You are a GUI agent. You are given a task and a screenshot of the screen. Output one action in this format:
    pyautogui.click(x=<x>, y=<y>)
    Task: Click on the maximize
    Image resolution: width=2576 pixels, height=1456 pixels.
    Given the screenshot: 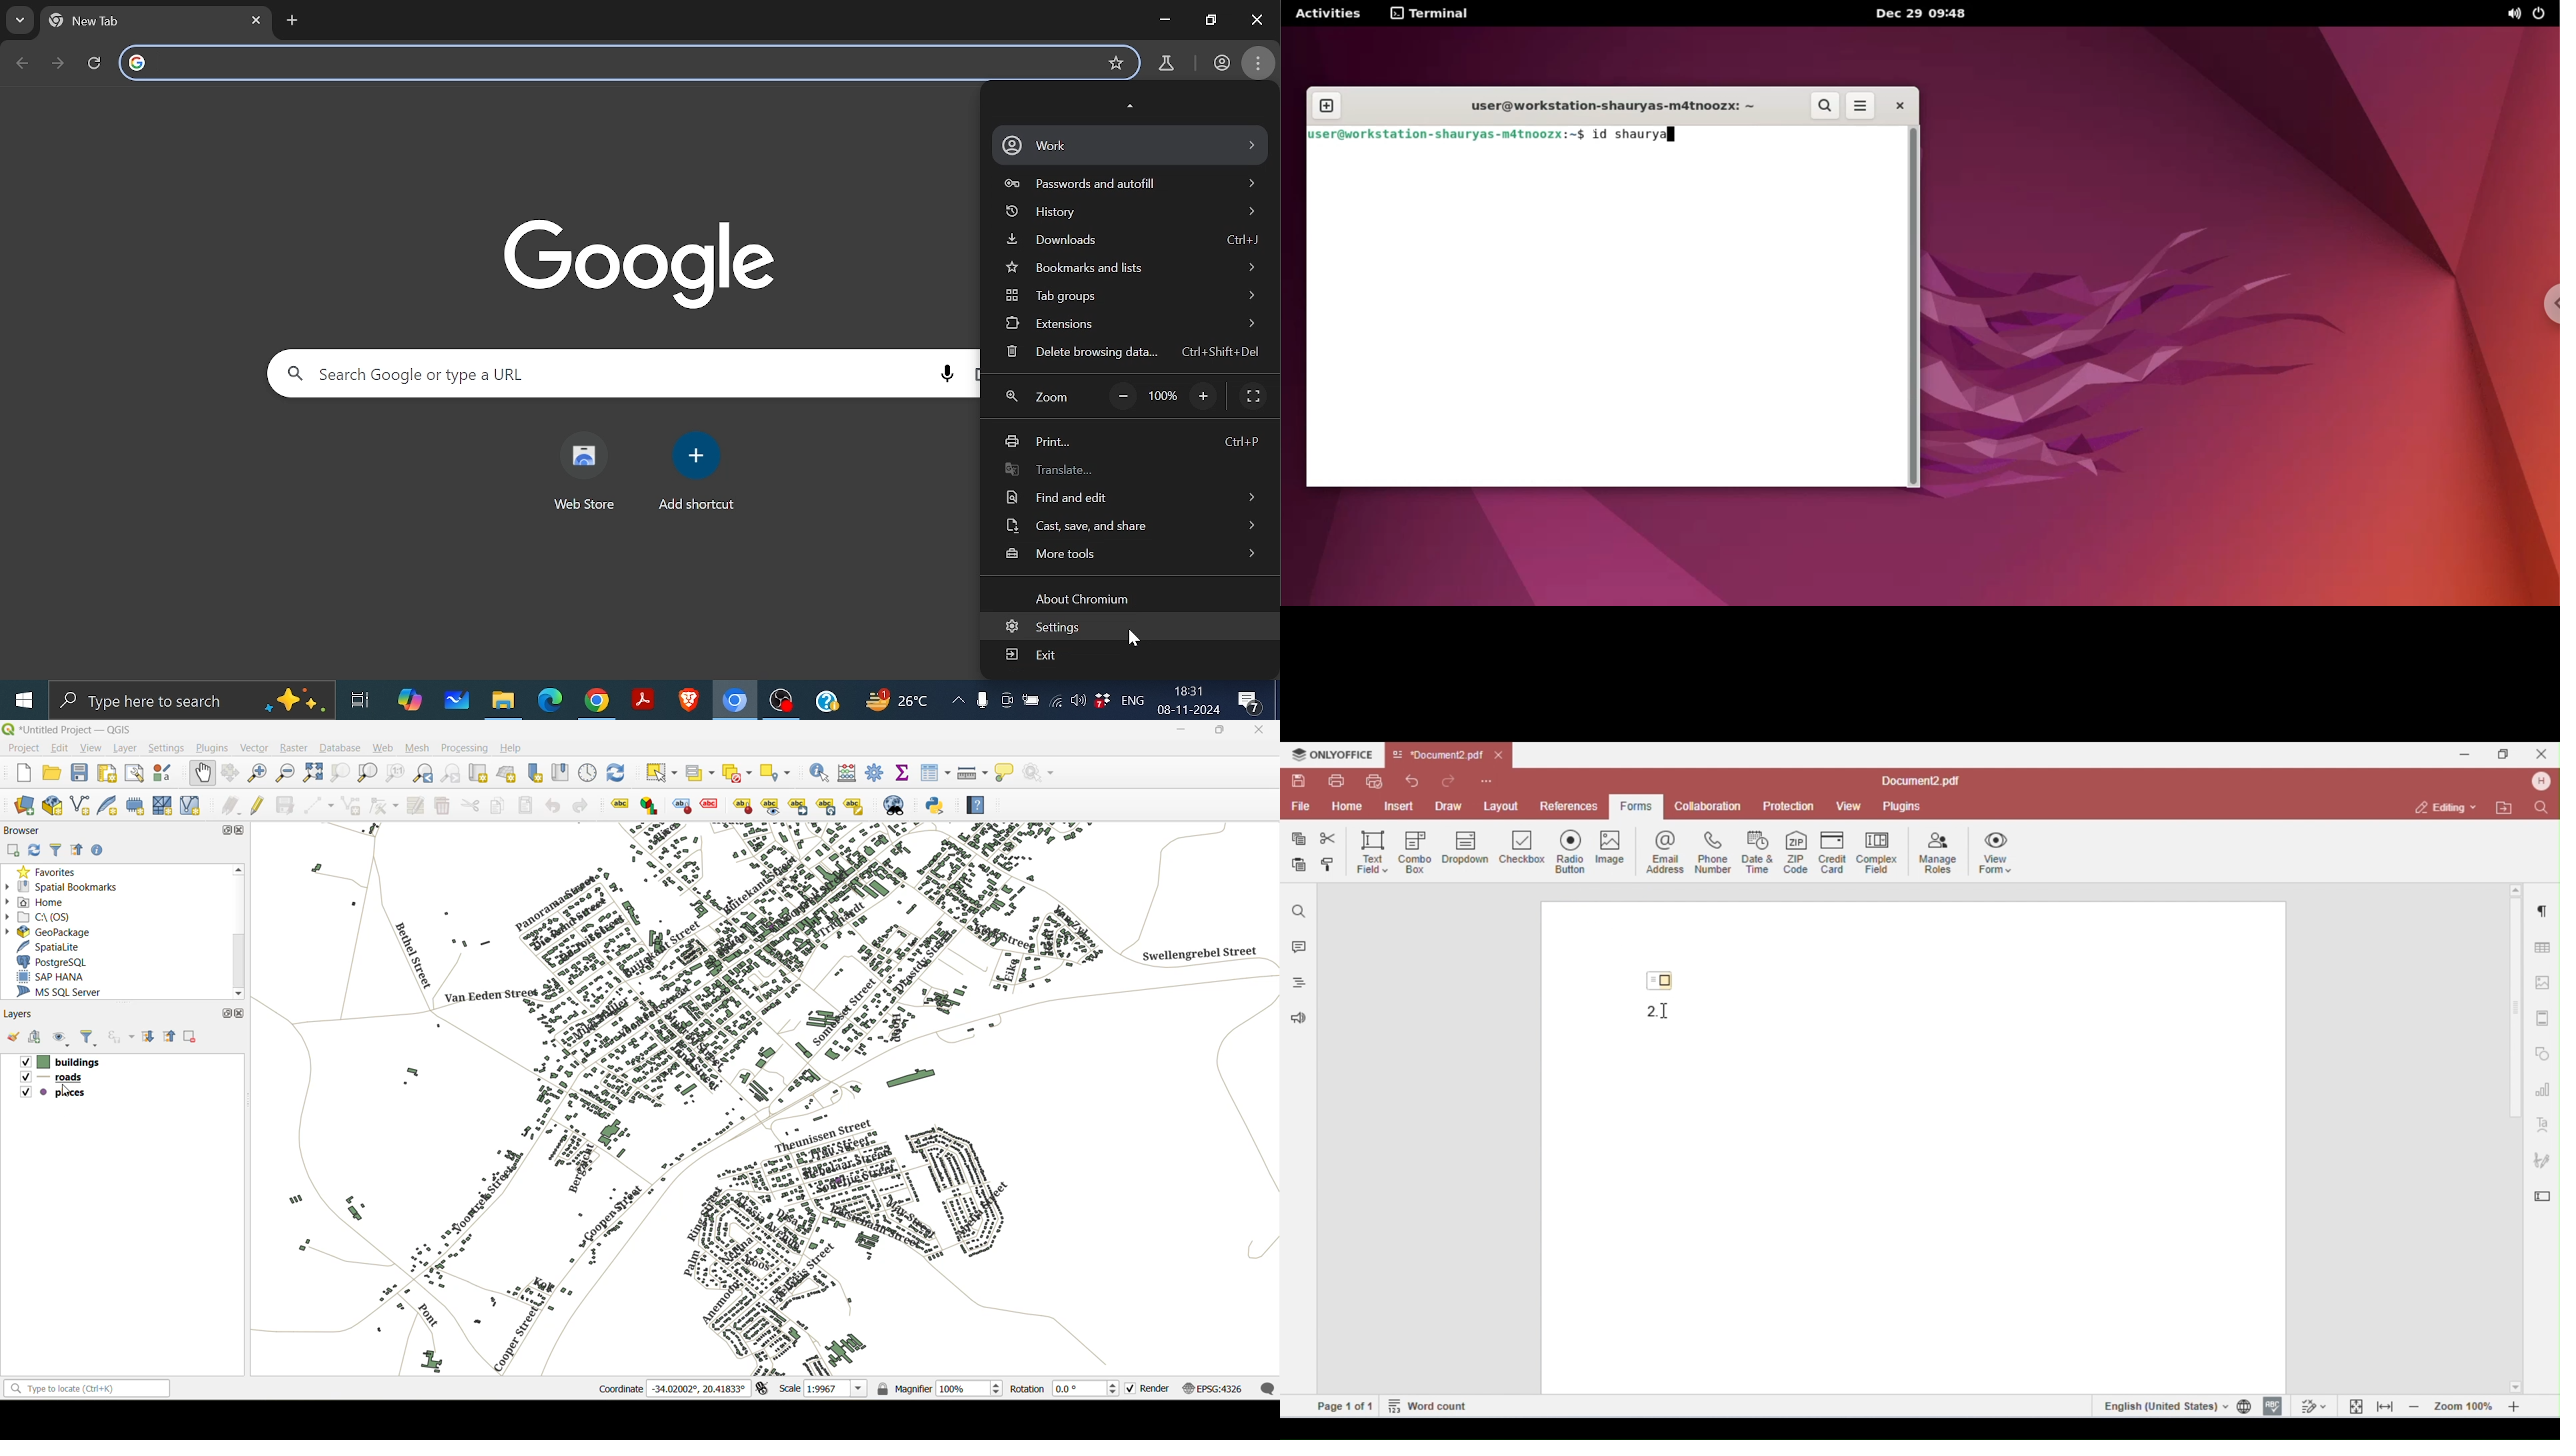 What is the action you would take?
    pyautogui.click(x=1219, y=733)
    